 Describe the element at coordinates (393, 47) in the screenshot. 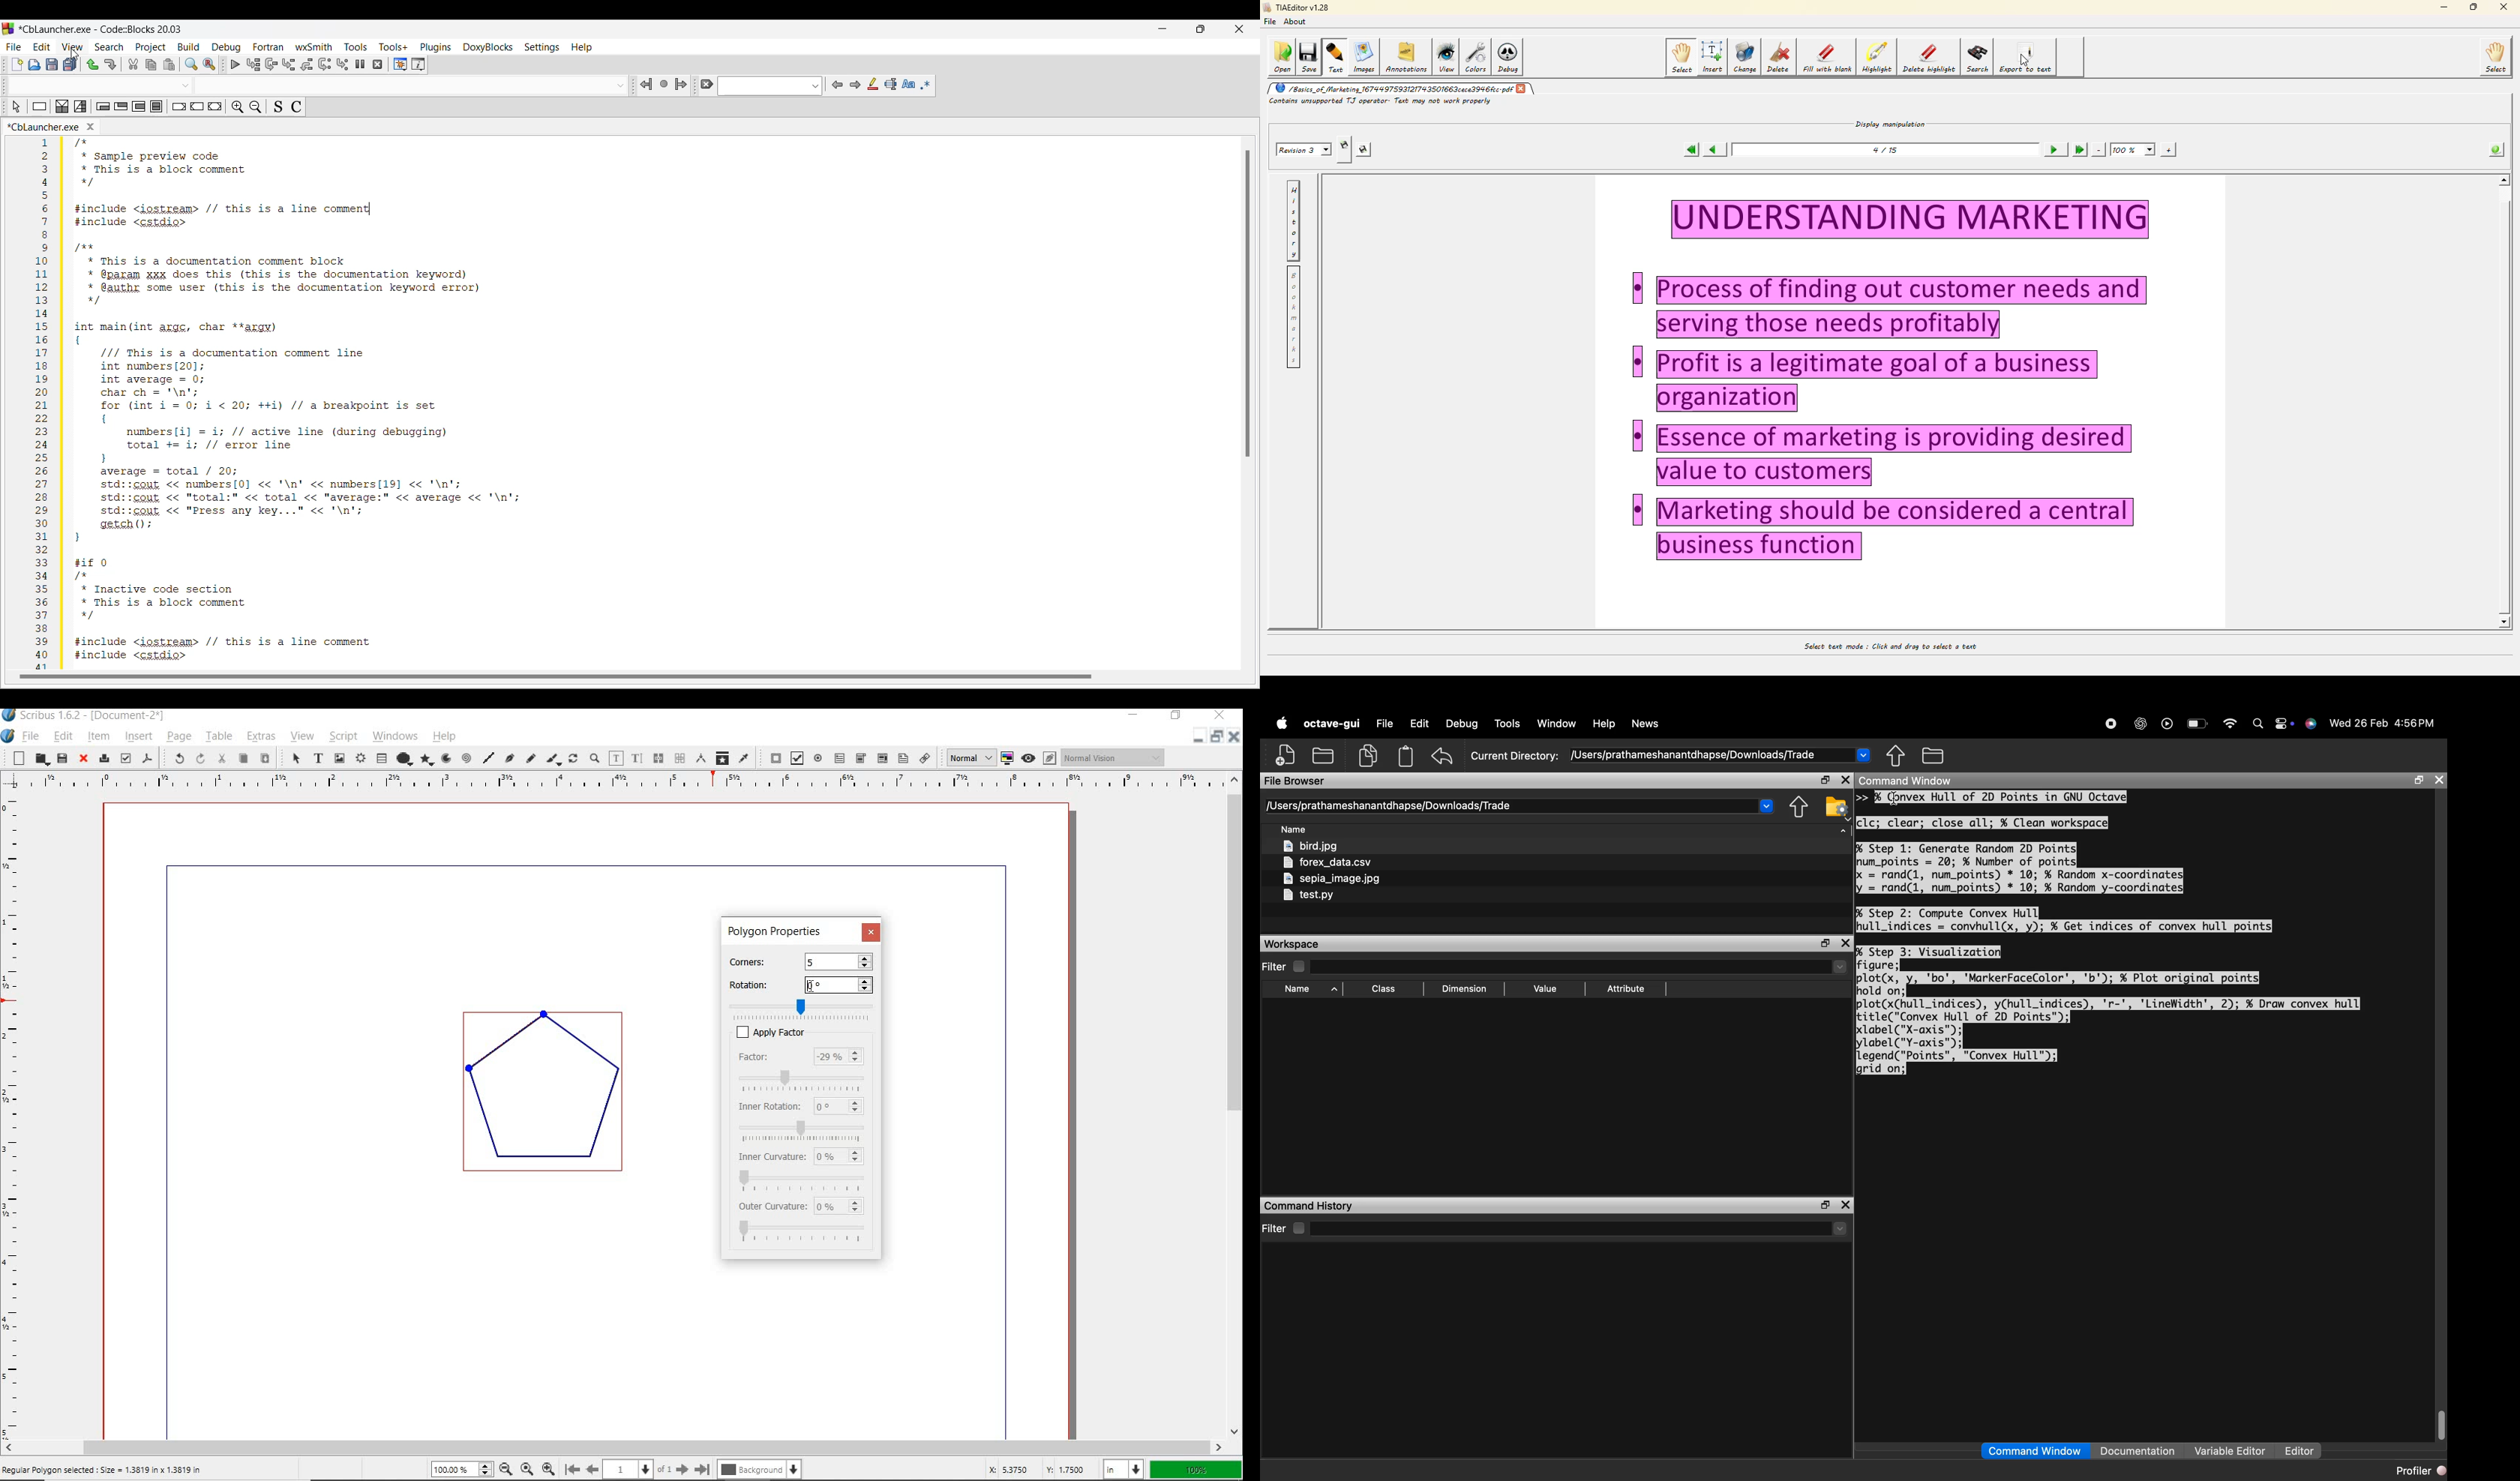

I see `Tools+ menu` at that location.